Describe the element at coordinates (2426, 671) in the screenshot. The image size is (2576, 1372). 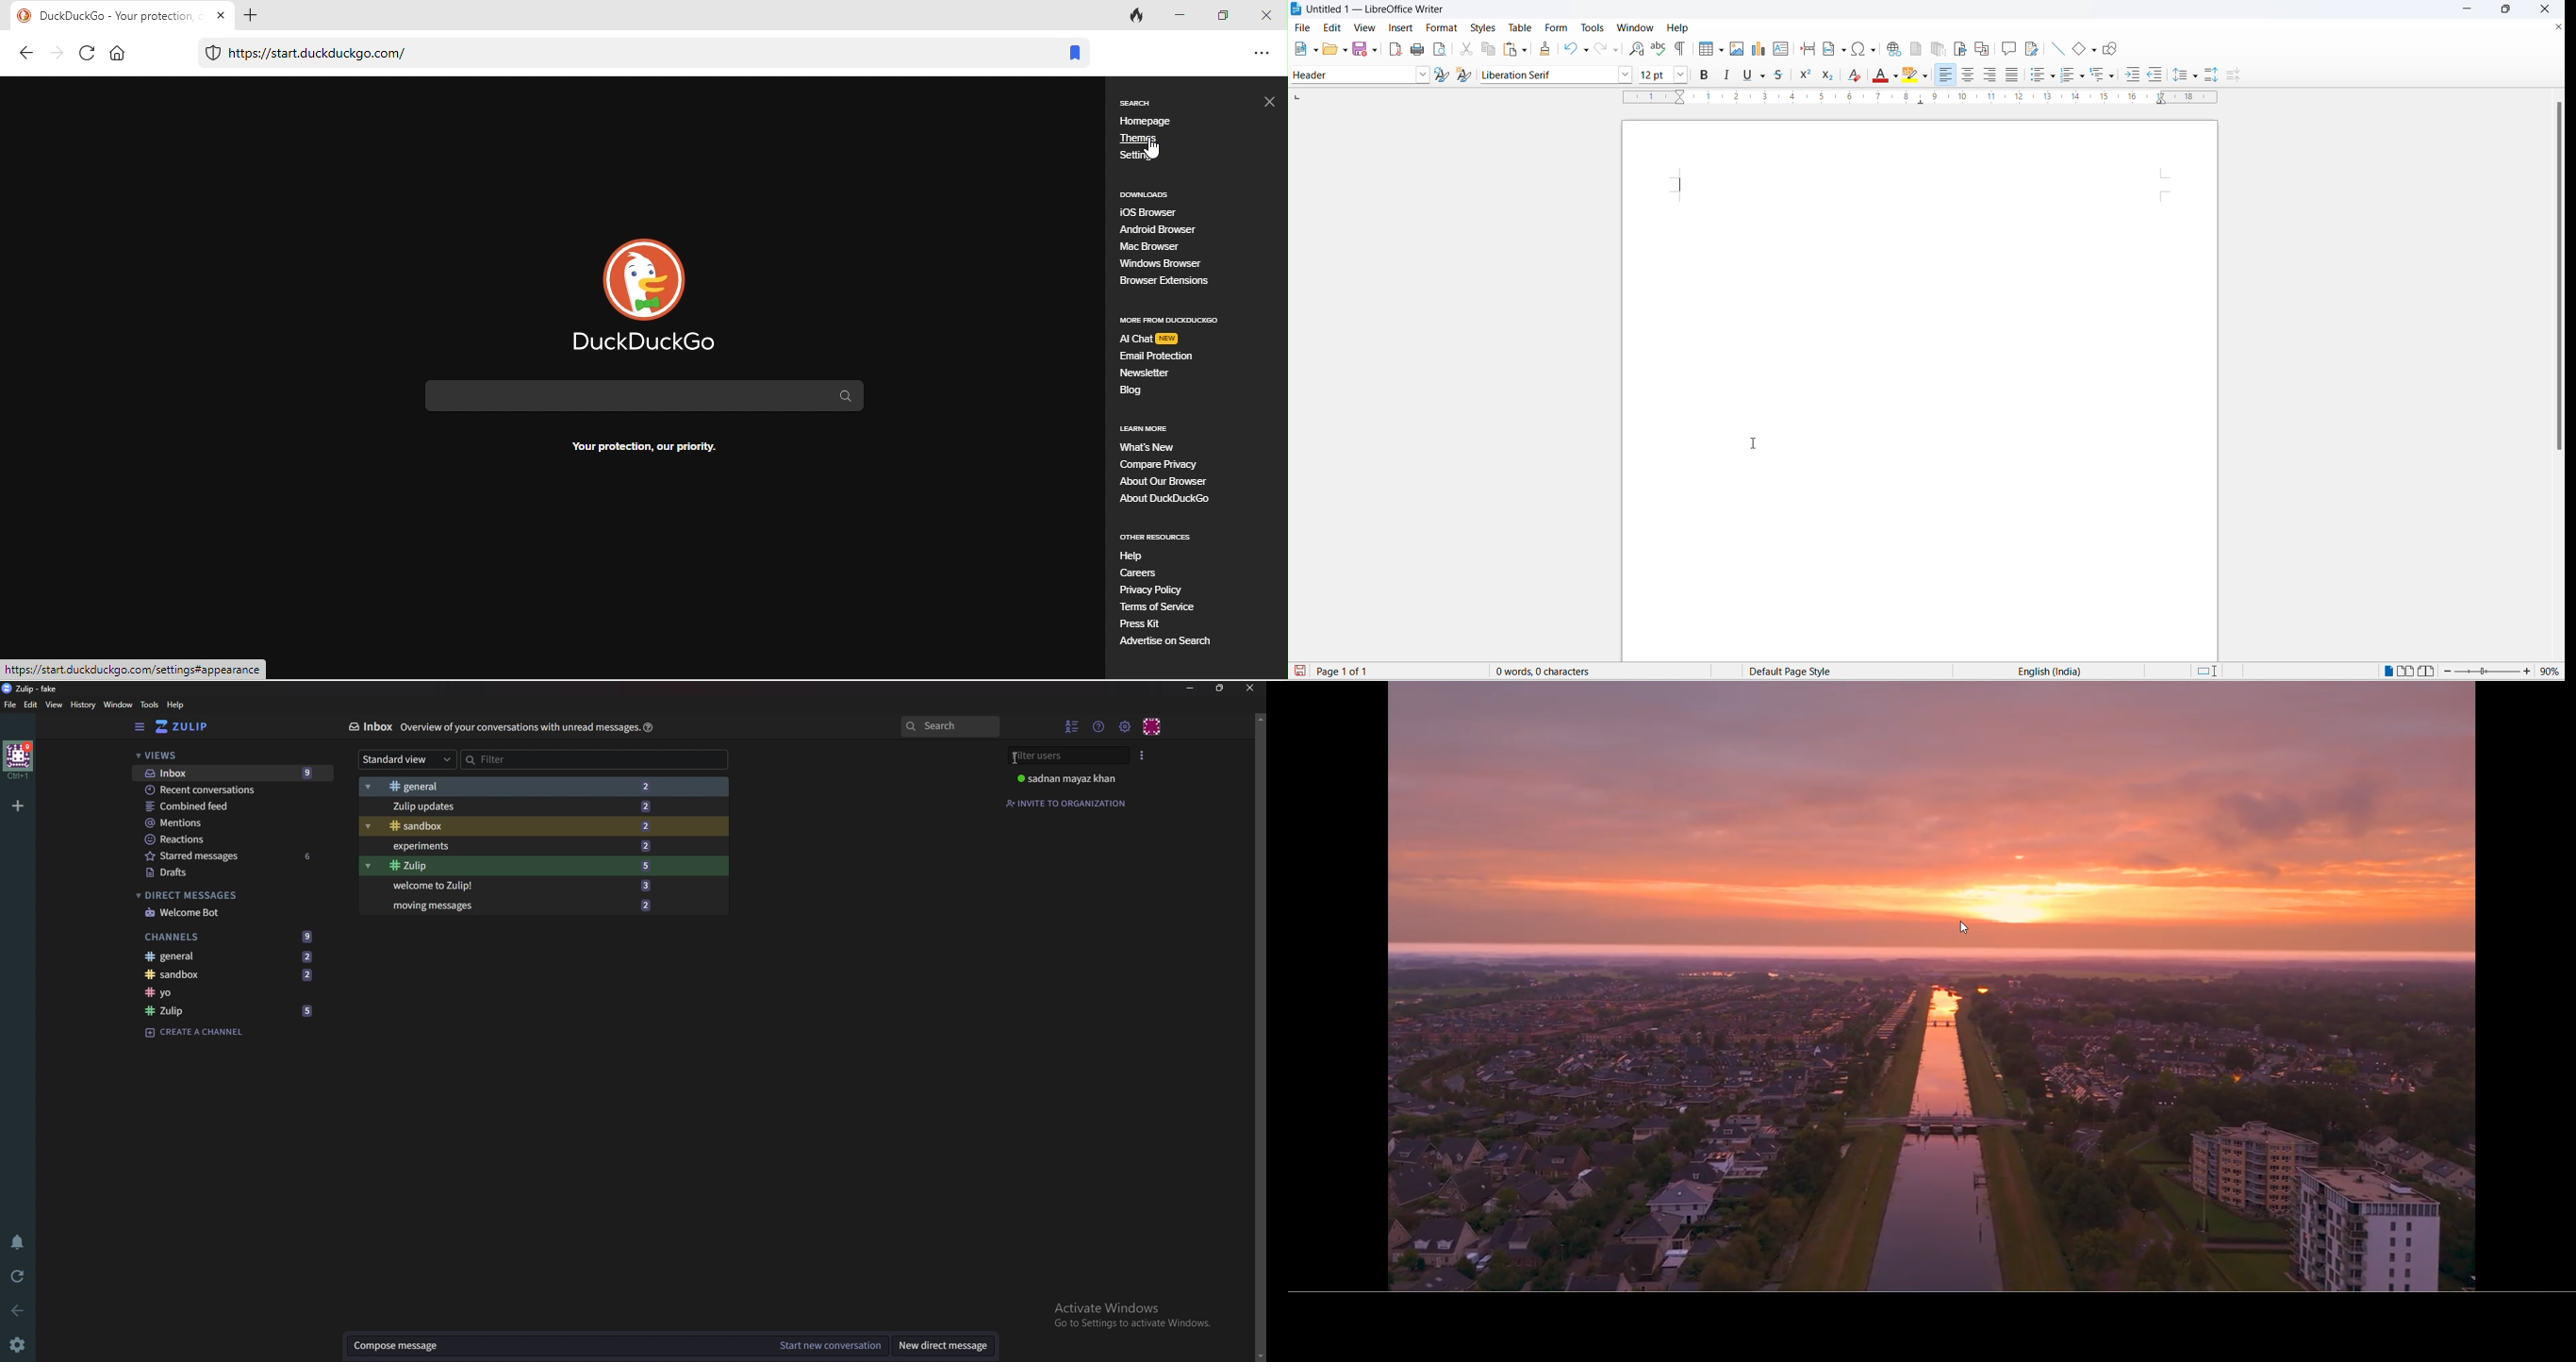
I see `book view` at that location.